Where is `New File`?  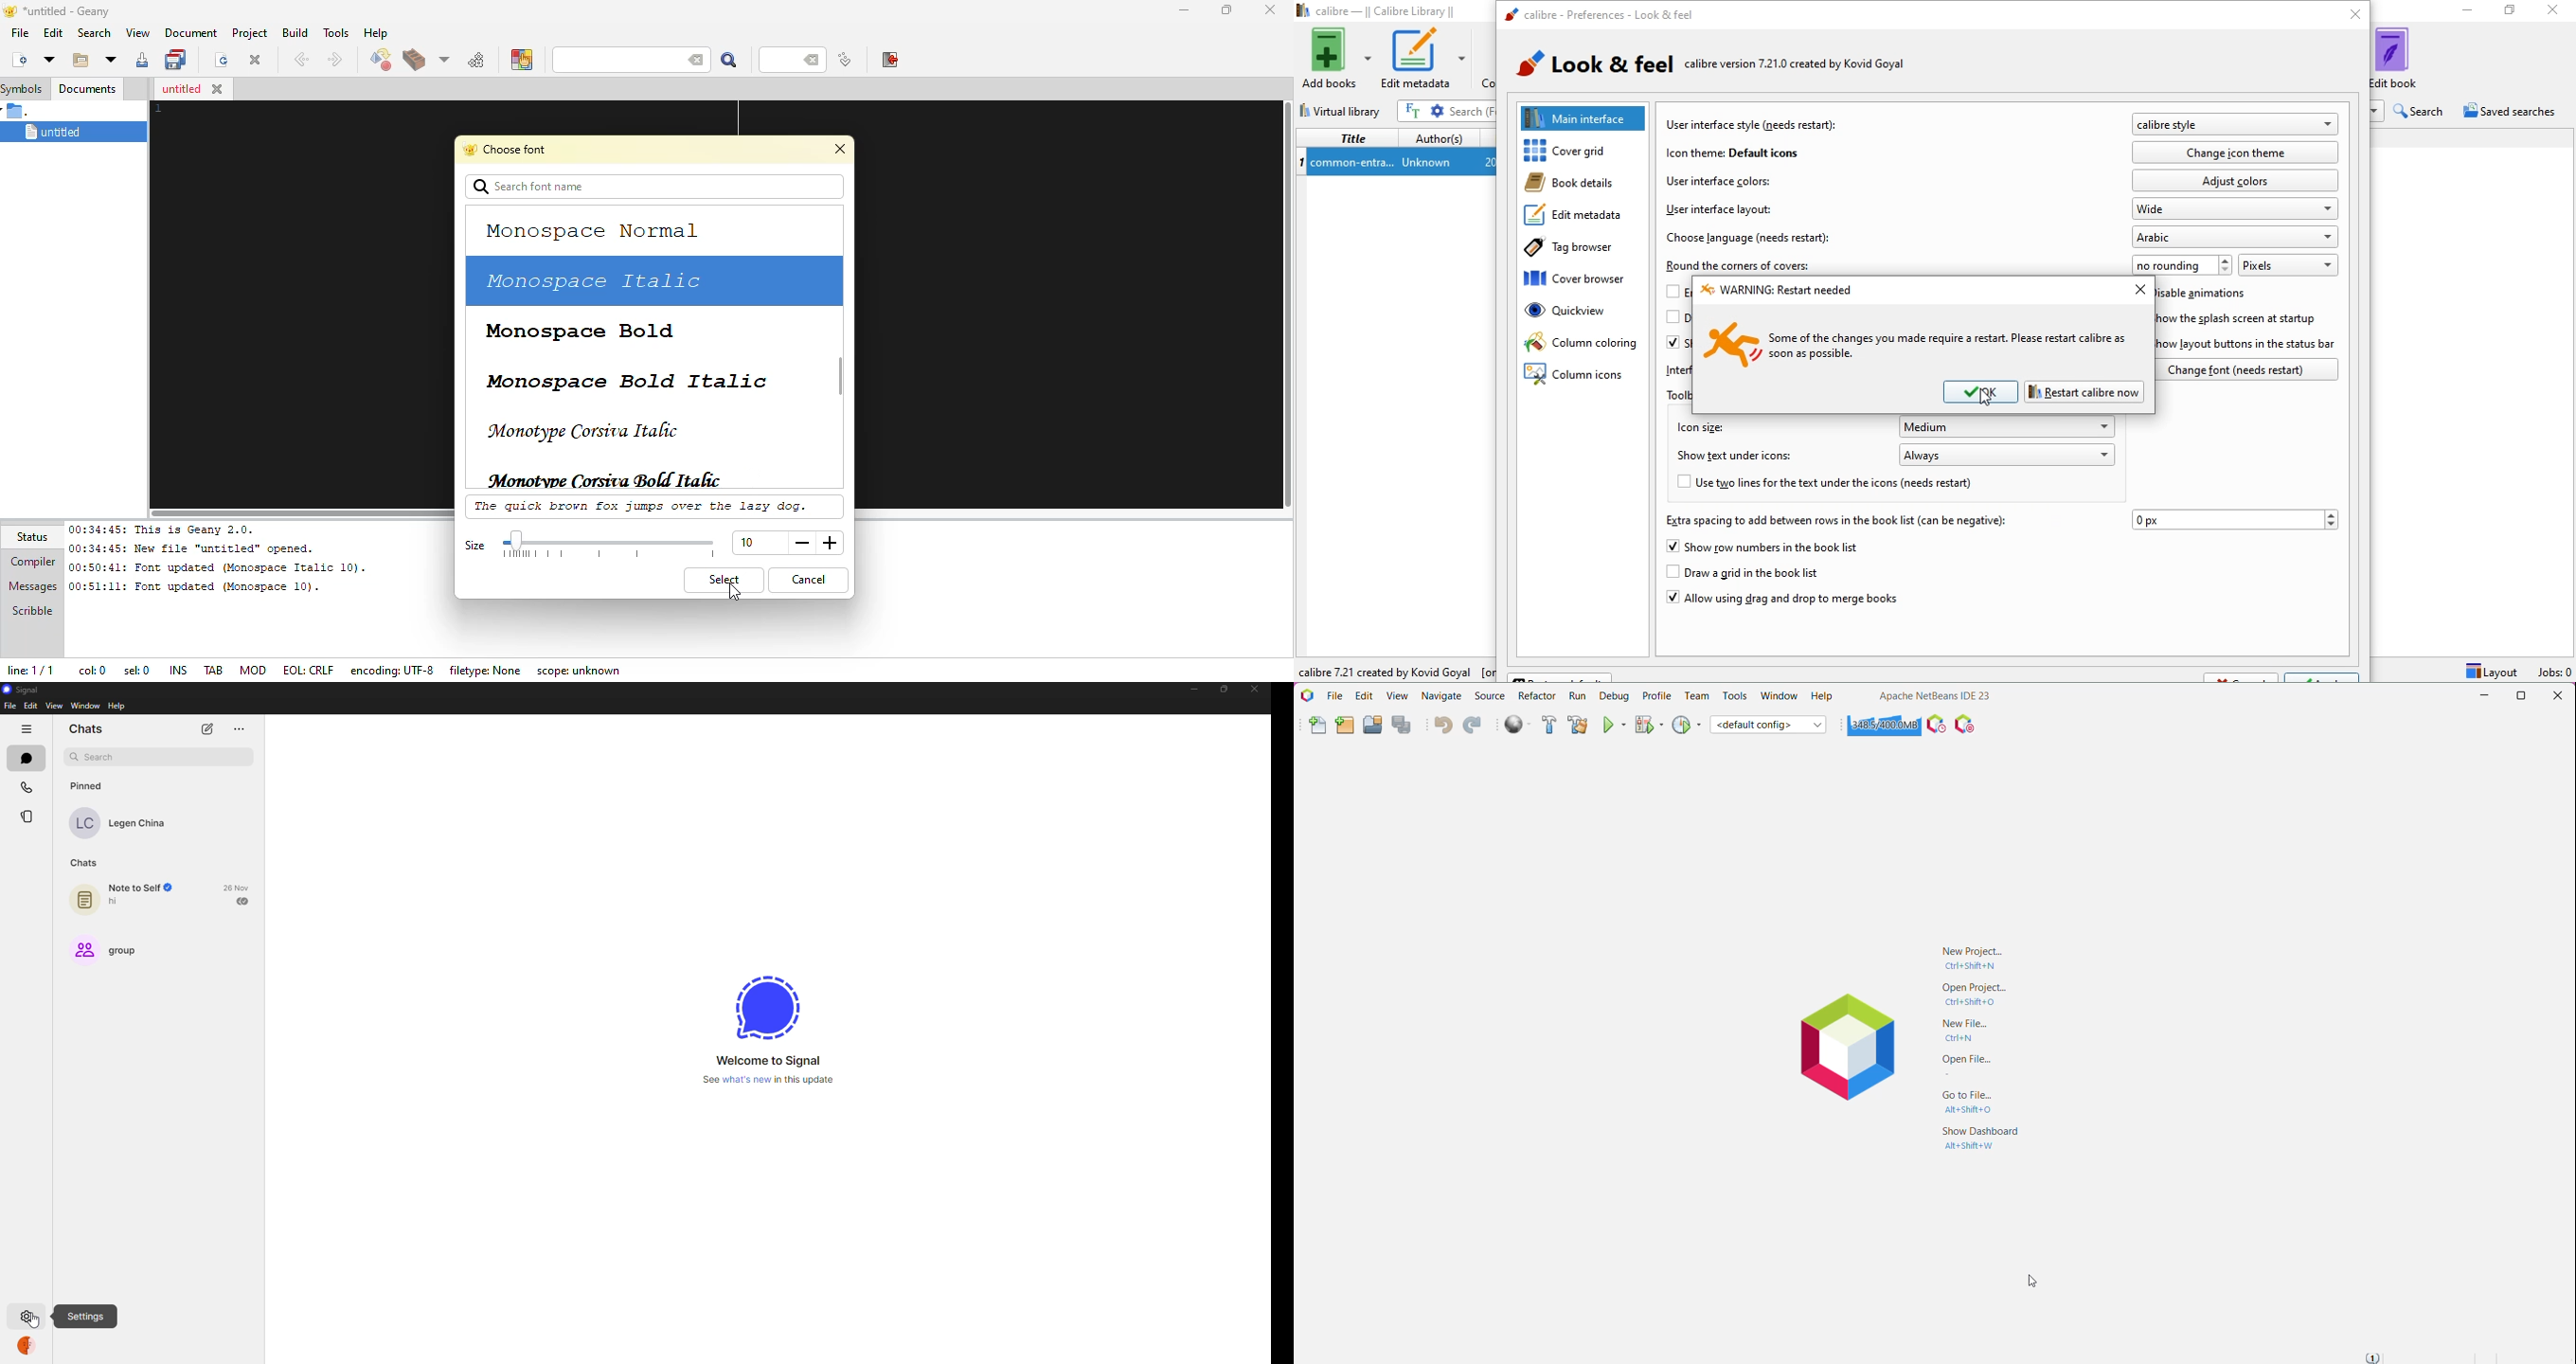 New File is located at coordinates (1972, 1032).